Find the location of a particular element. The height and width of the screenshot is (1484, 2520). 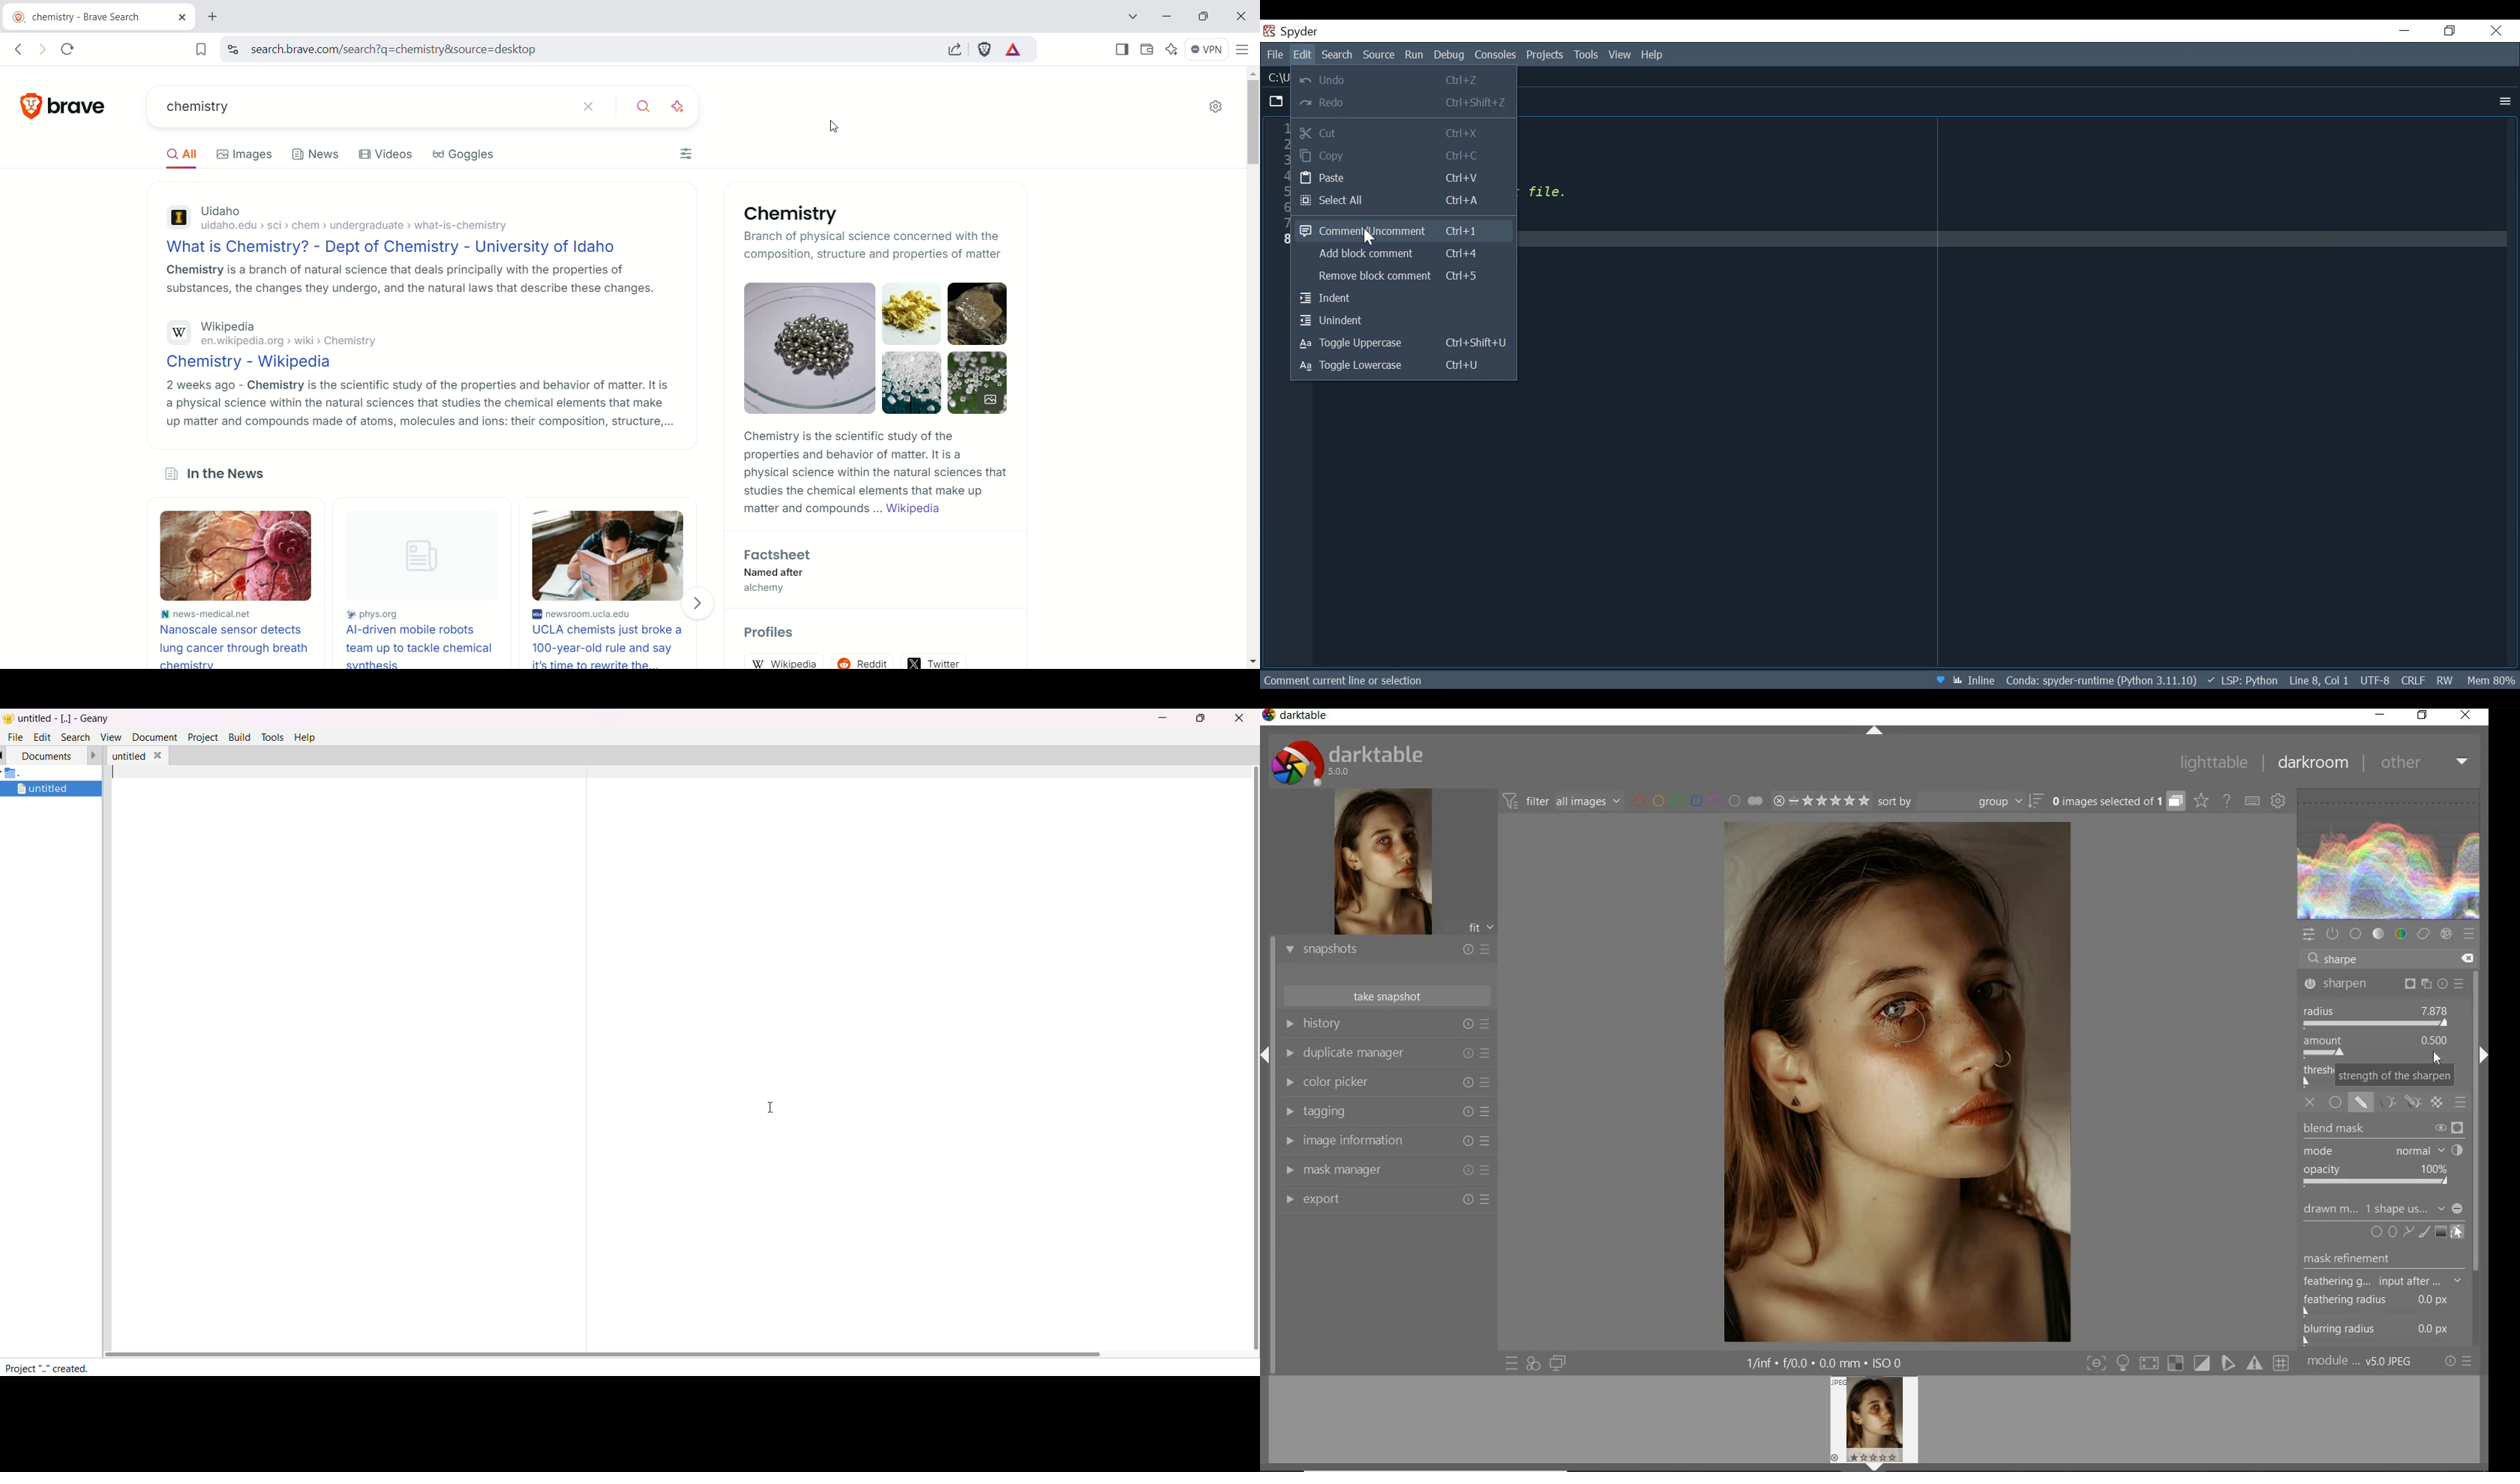

Help Spyder is located at coordinates (1939, 680).